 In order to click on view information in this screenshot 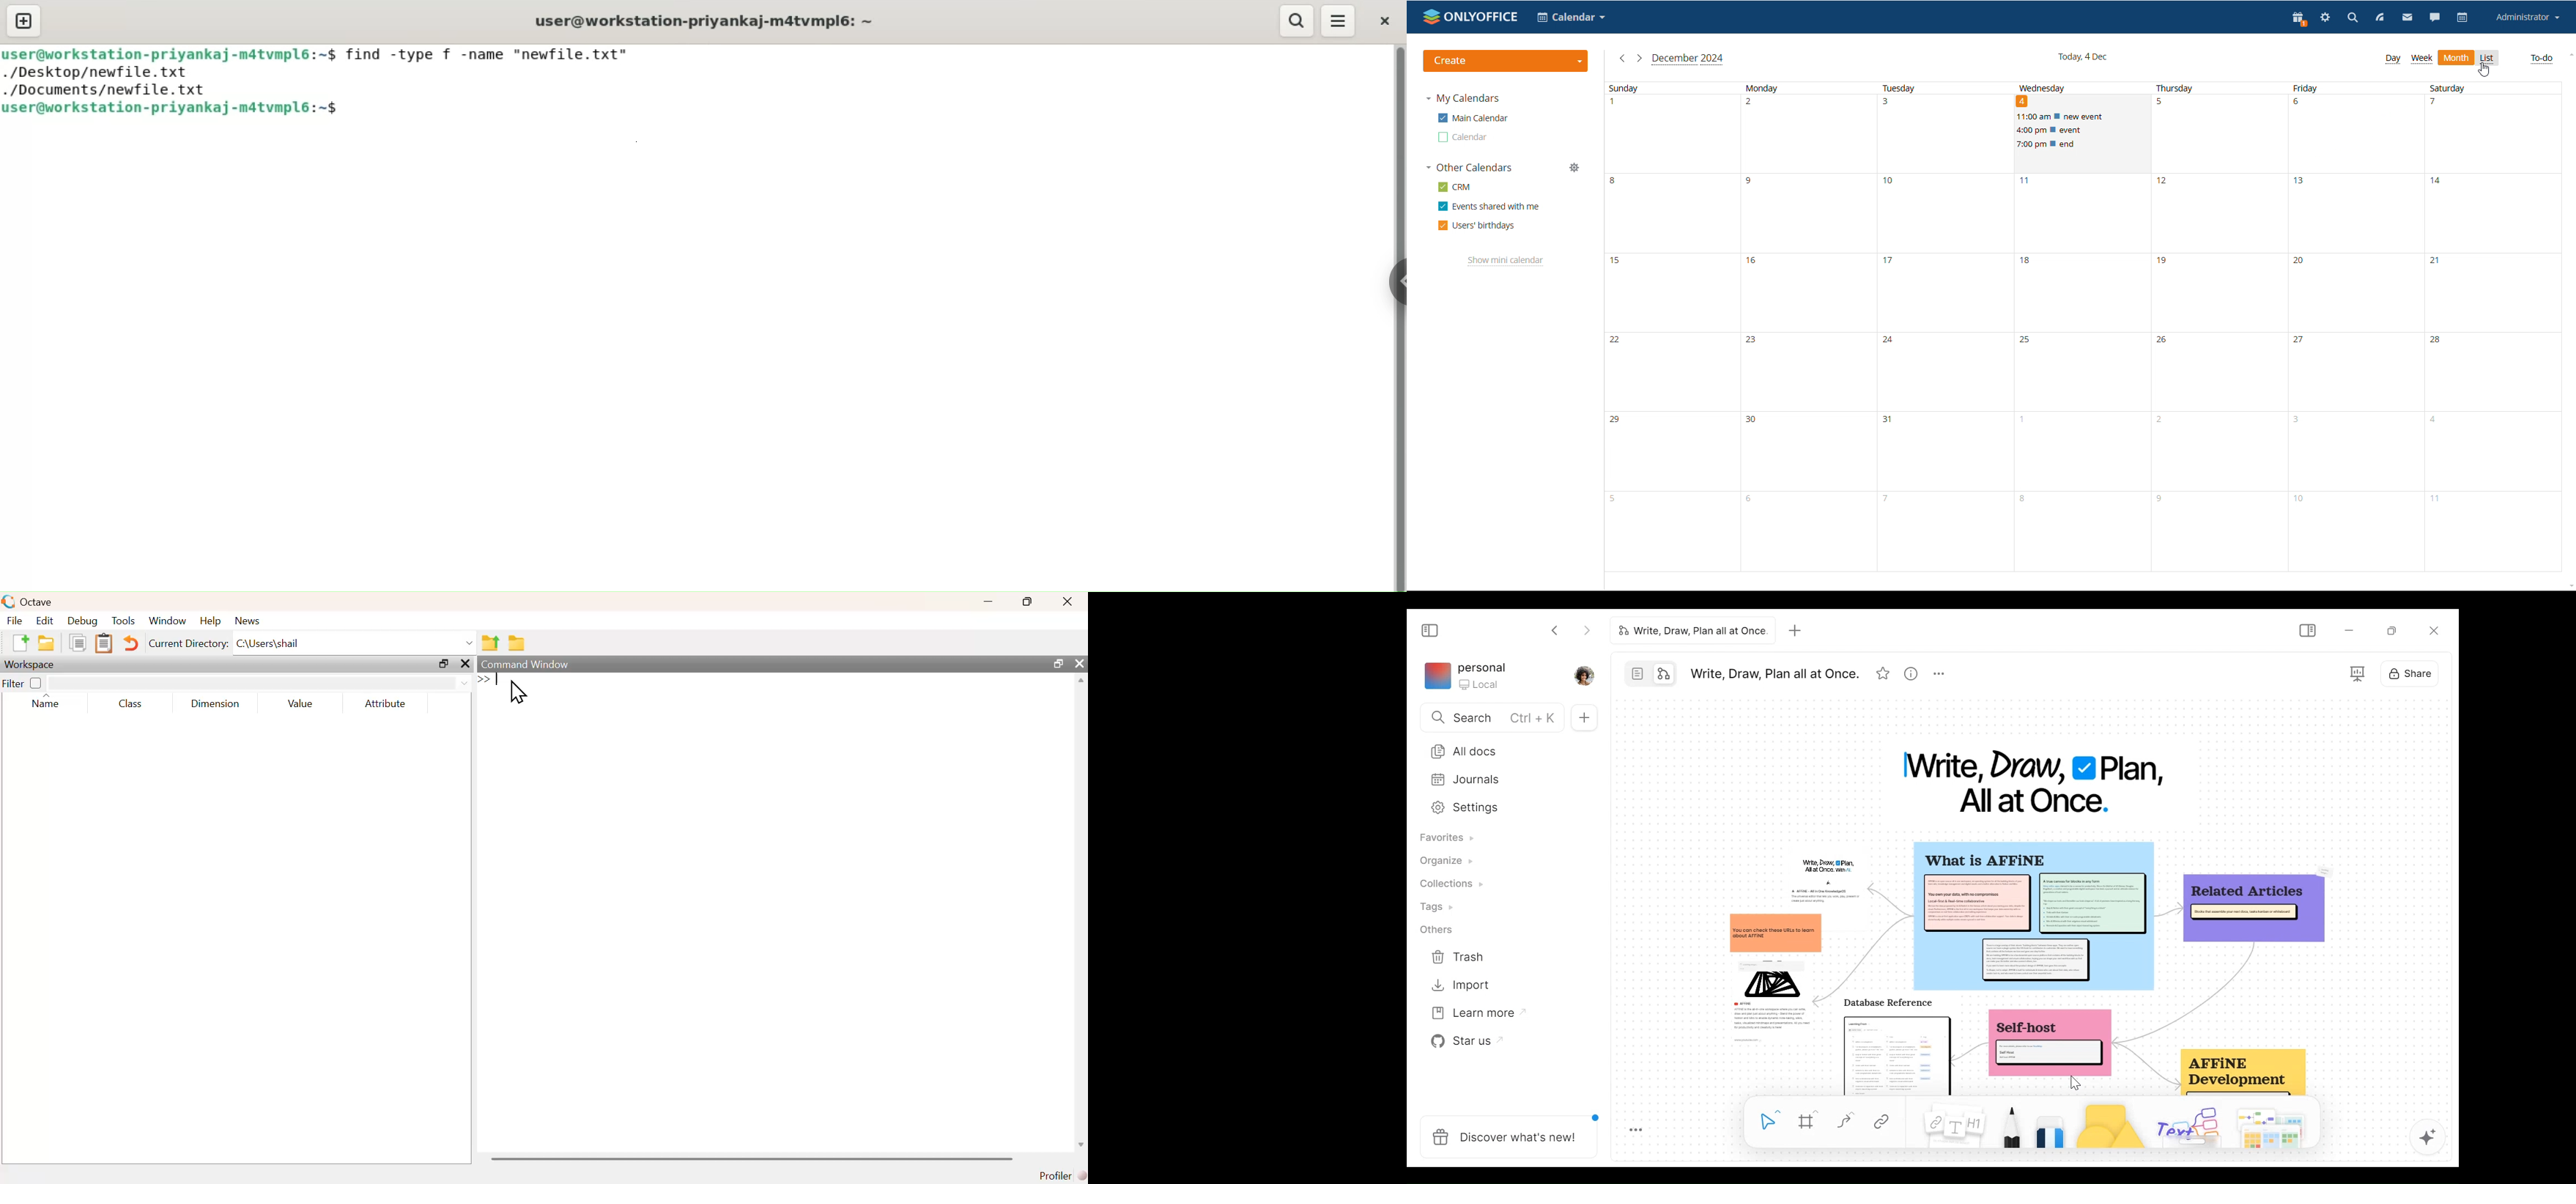, I will do `click(1909, 674)`.